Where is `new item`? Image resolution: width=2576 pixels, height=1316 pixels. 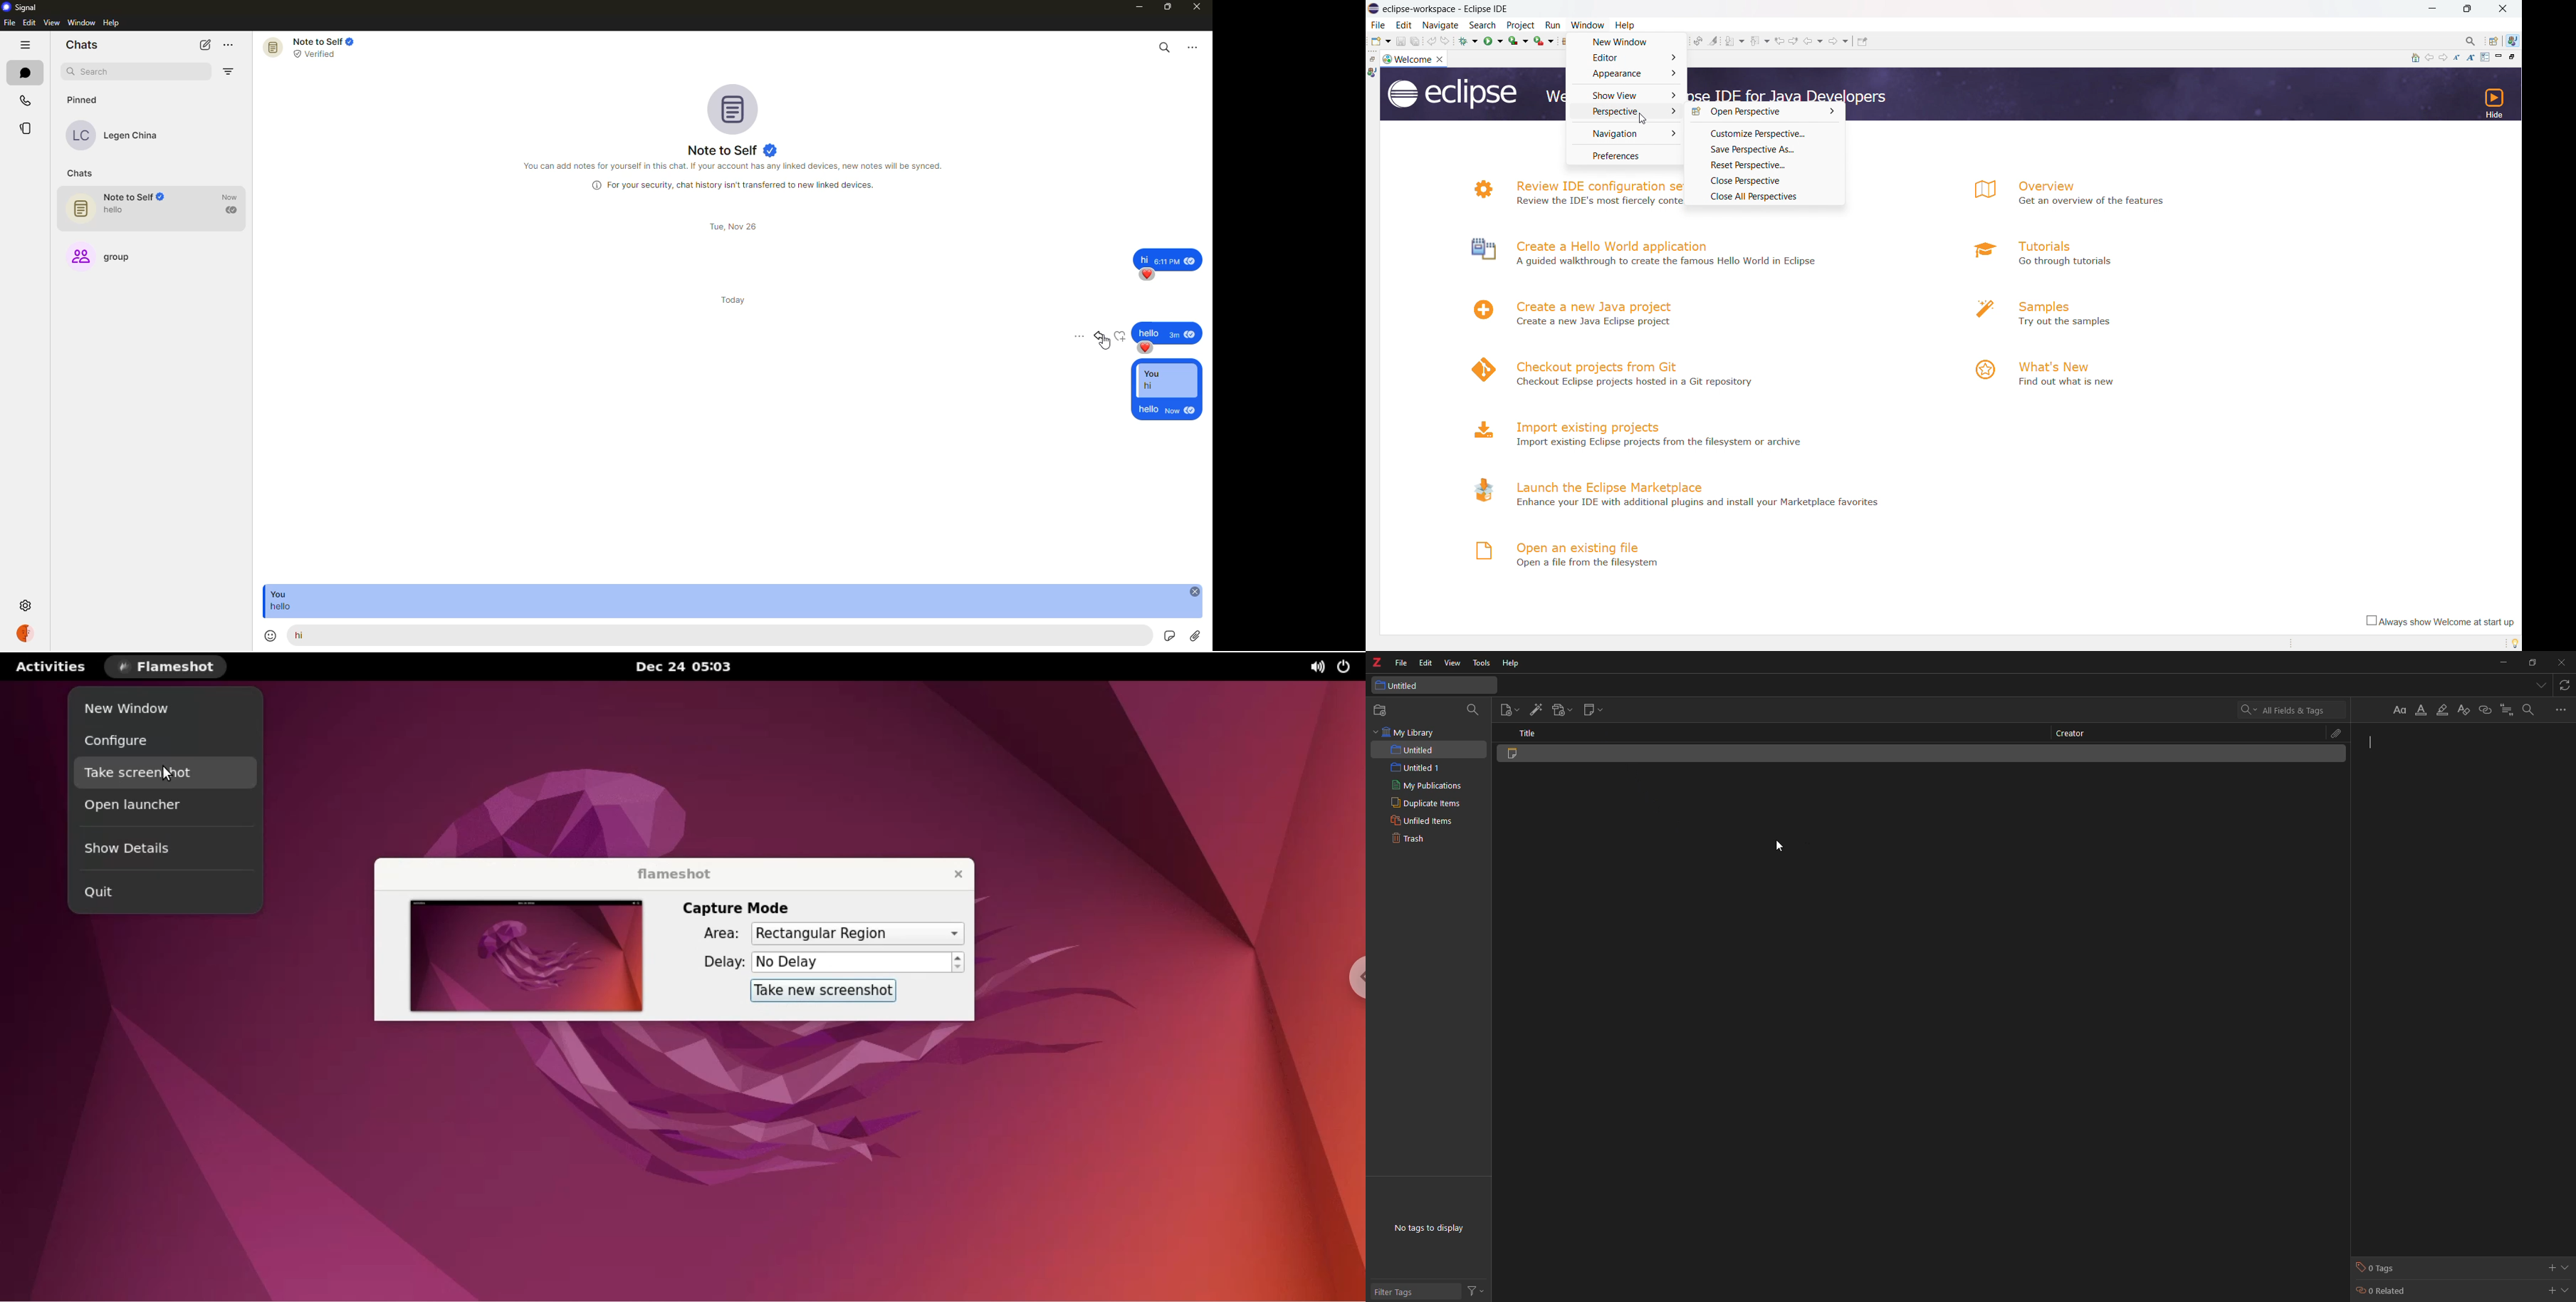
new item is located at coordinates (1508, 710).